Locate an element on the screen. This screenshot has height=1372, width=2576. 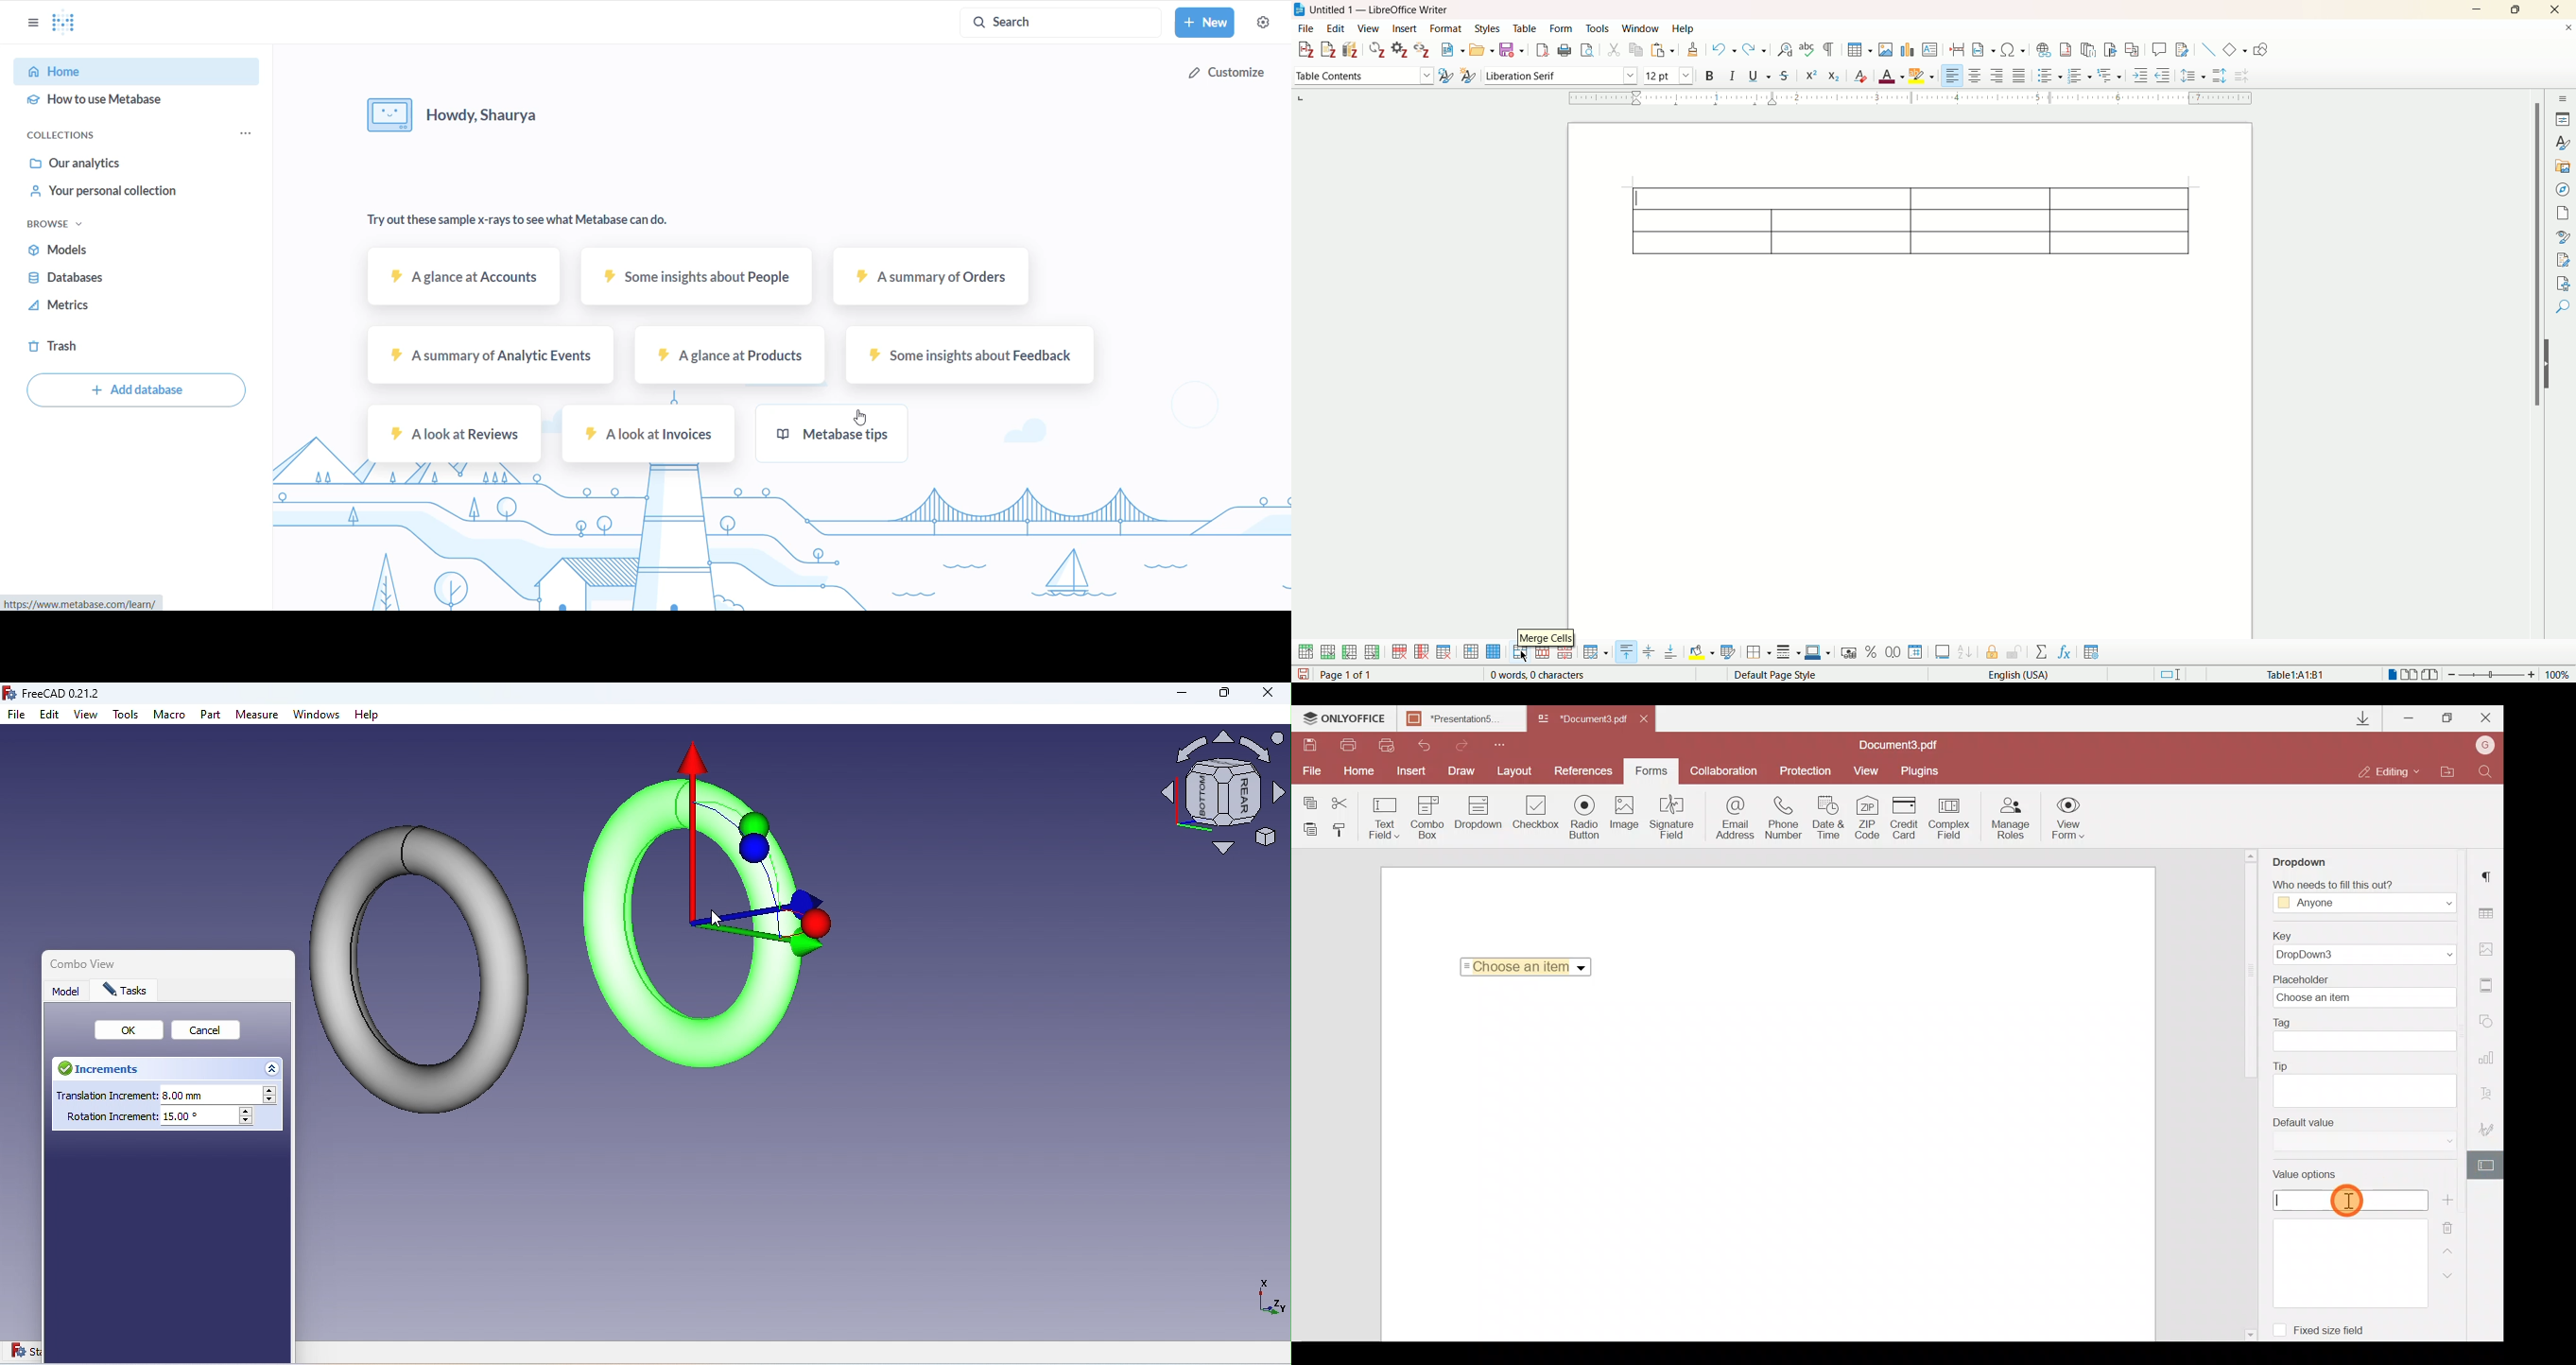
border is located at coordinates (1760, 652).